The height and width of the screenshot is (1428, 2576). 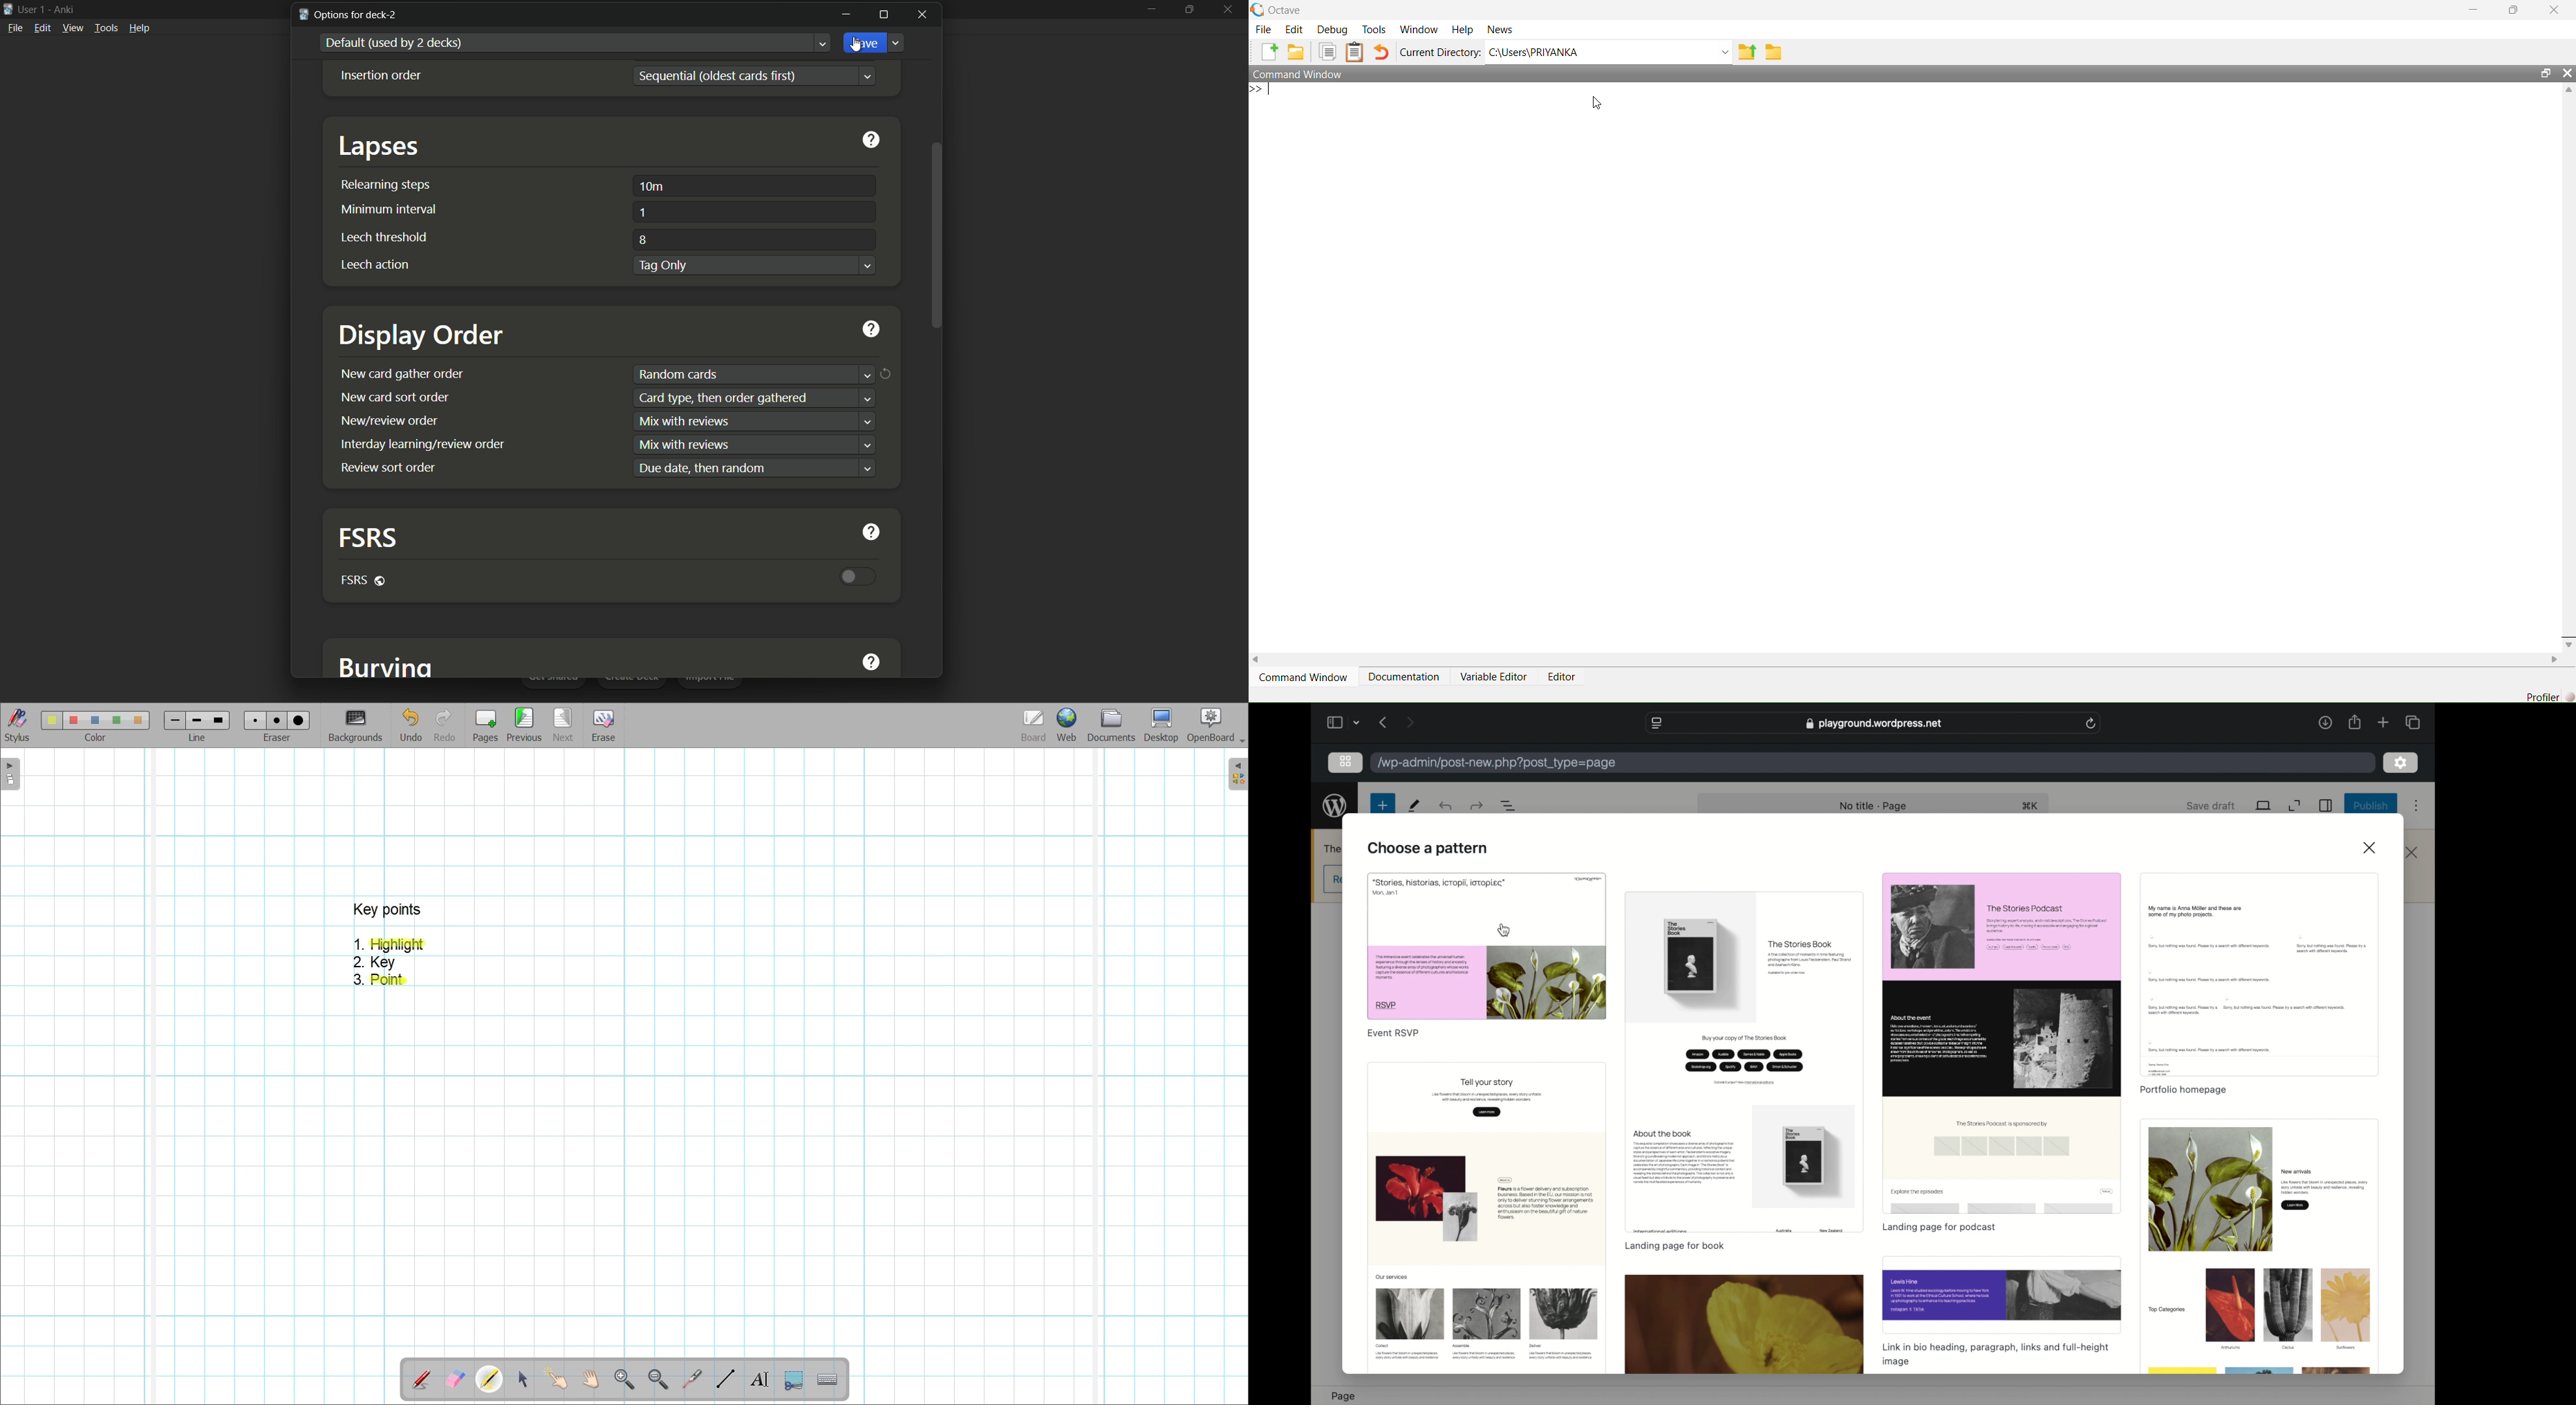 What do you see at coordinates (299, 720) in the screenshot?
I see `eraser 3` at bounding box center [299, 720].